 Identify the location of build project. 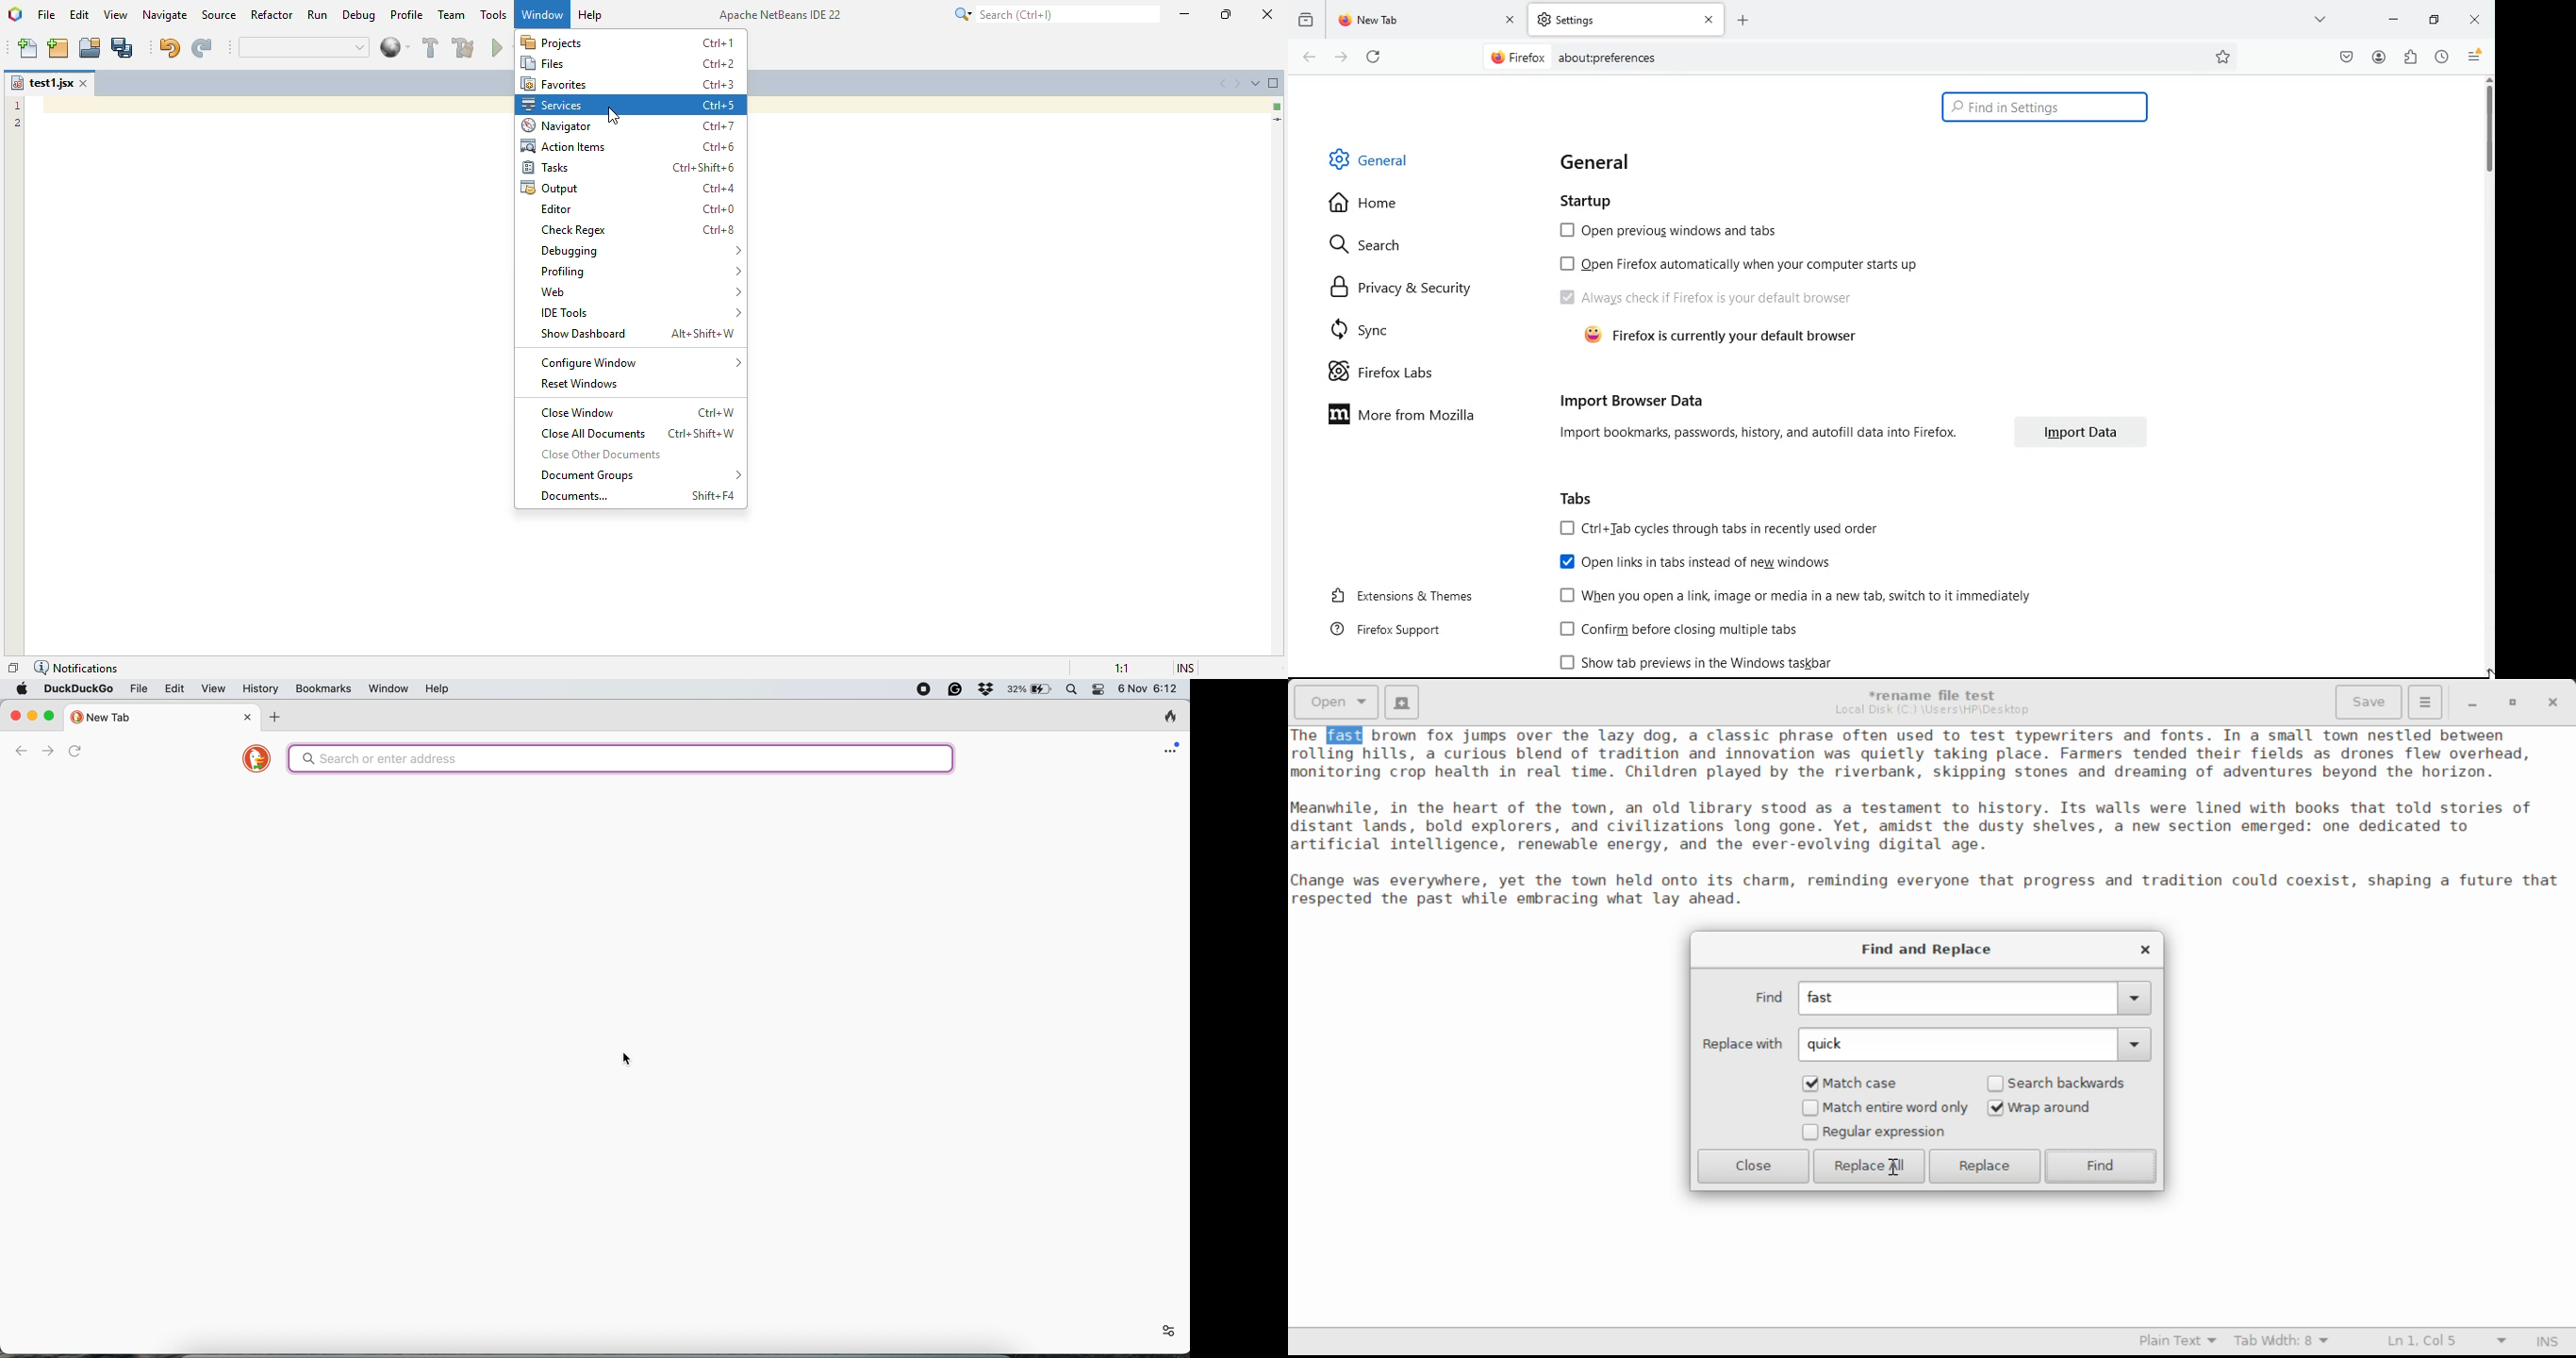
(430, 47).